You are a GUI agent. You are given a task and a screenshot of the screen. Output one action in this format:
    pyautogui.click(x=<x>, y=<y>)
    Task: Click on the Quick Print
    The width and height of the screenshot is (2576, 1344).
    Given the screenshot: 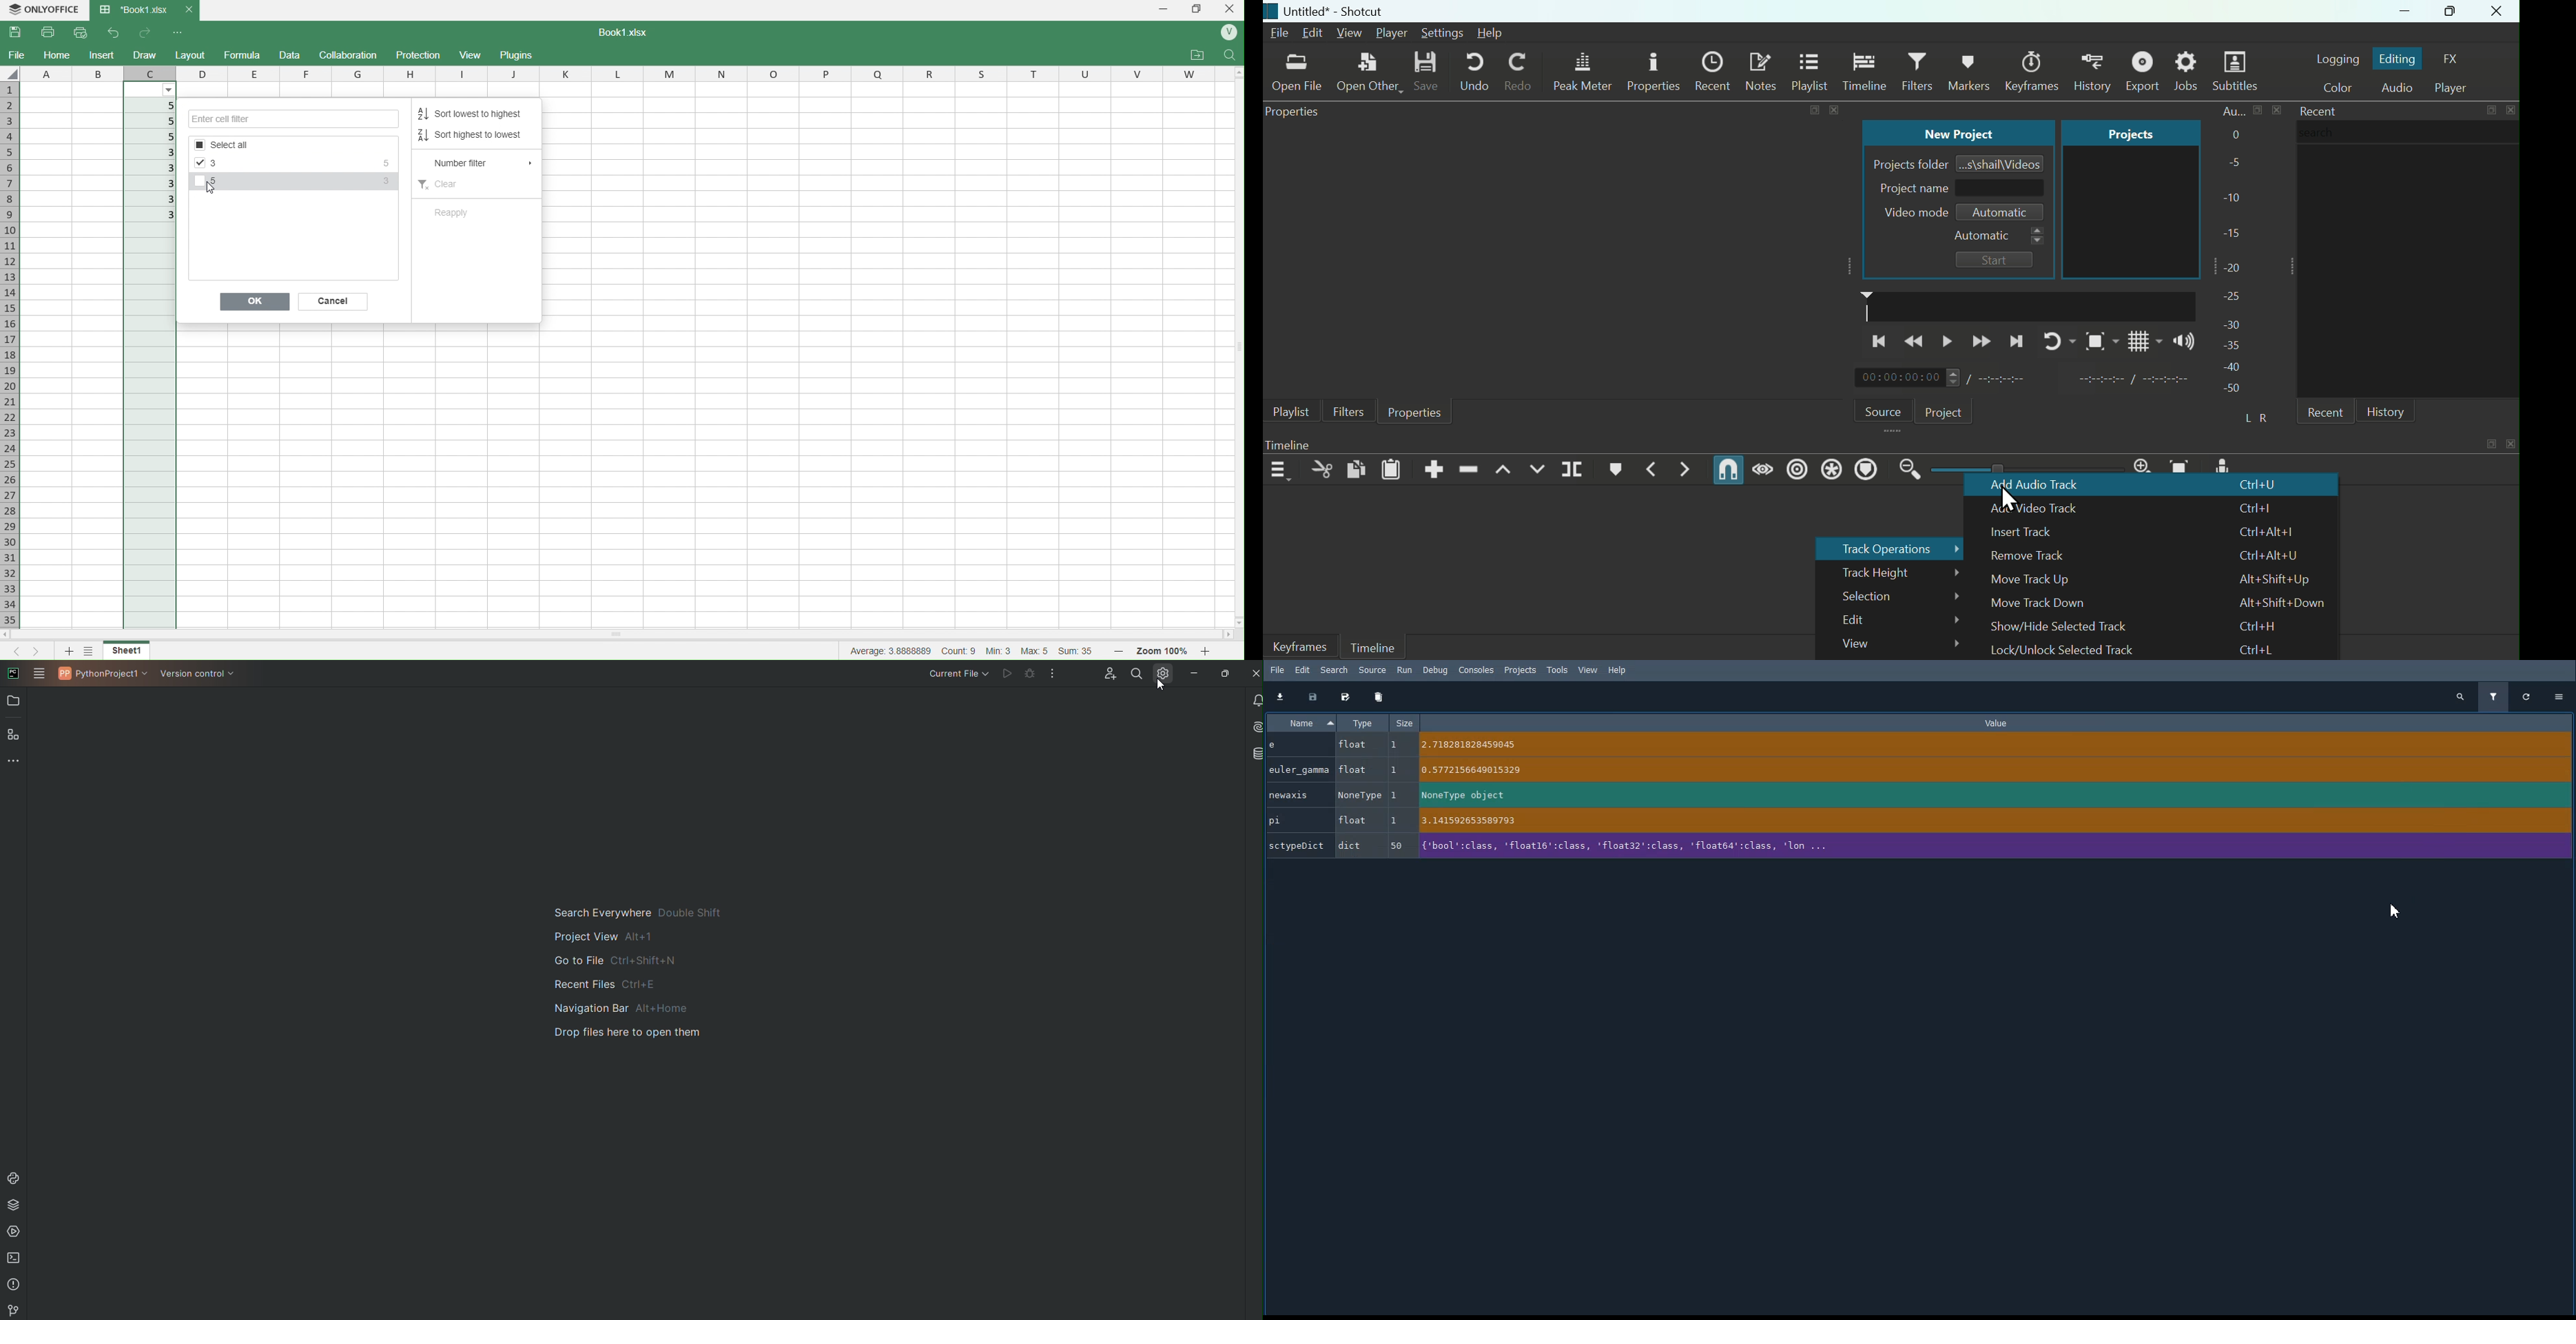 What is the action you would take?
    pyautogui.click(x=81, y=32)
    